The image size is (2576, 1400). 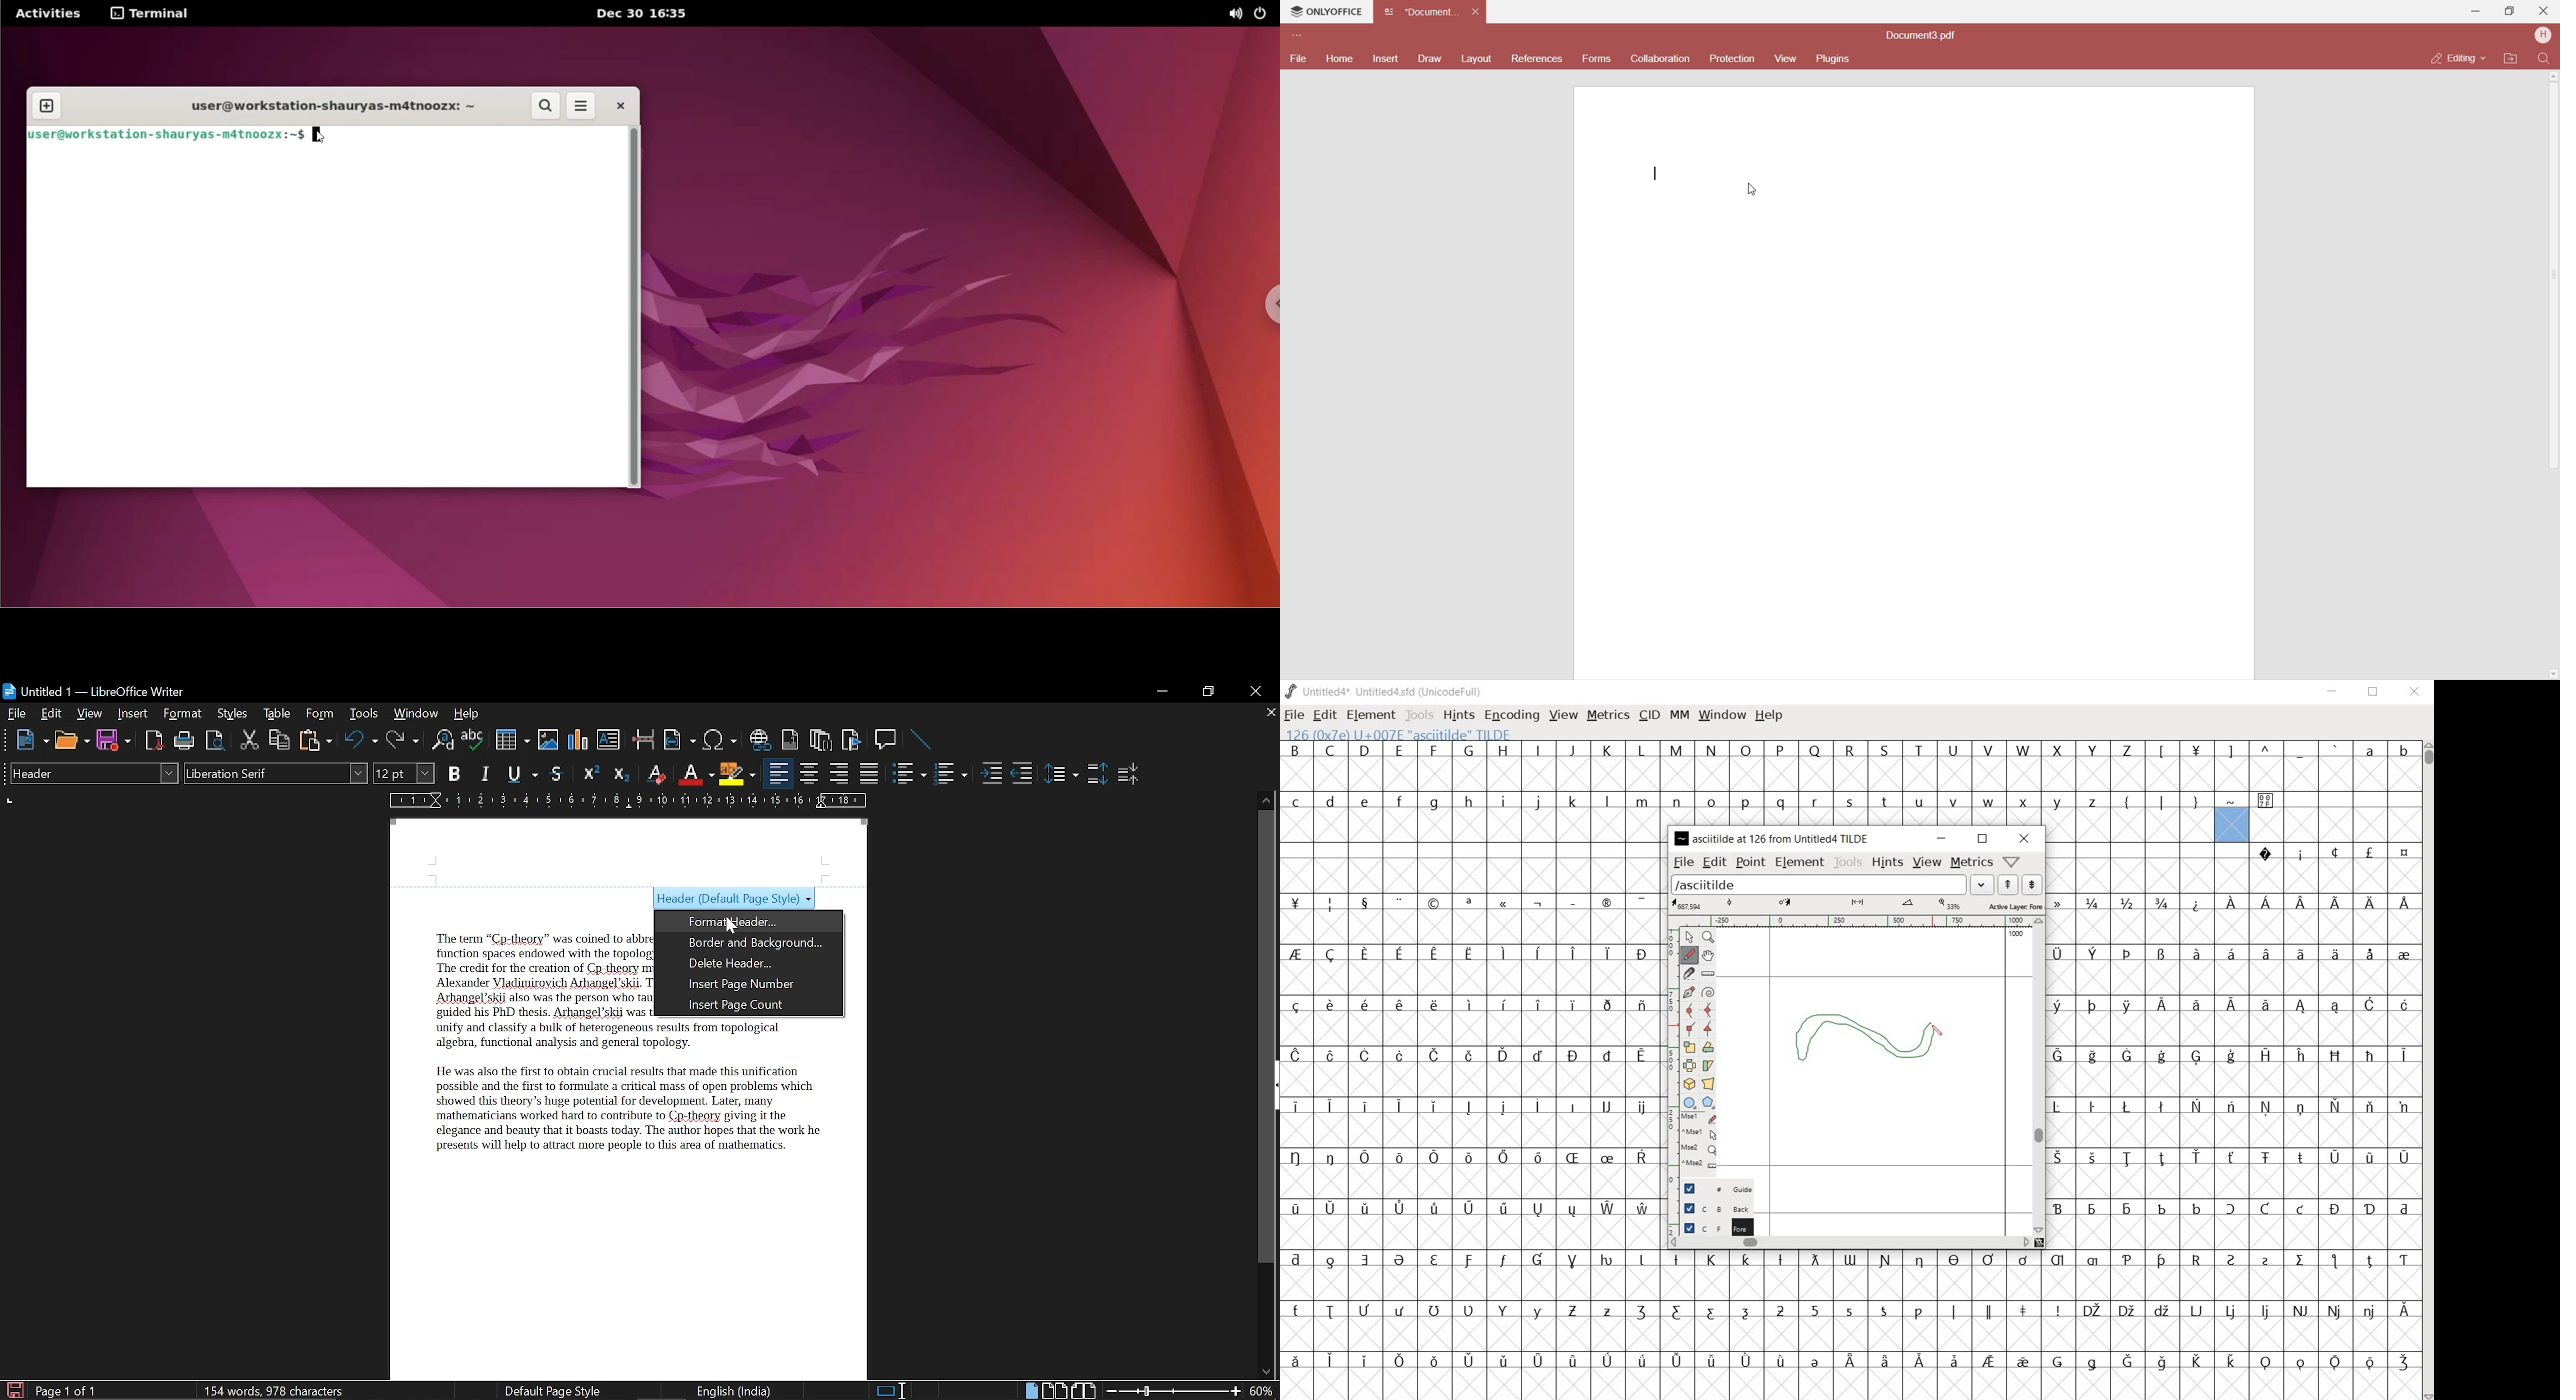 What do you see at coordinates (321, 714) in the screenshot?
I see `Form` at bounding box center [321, 714].